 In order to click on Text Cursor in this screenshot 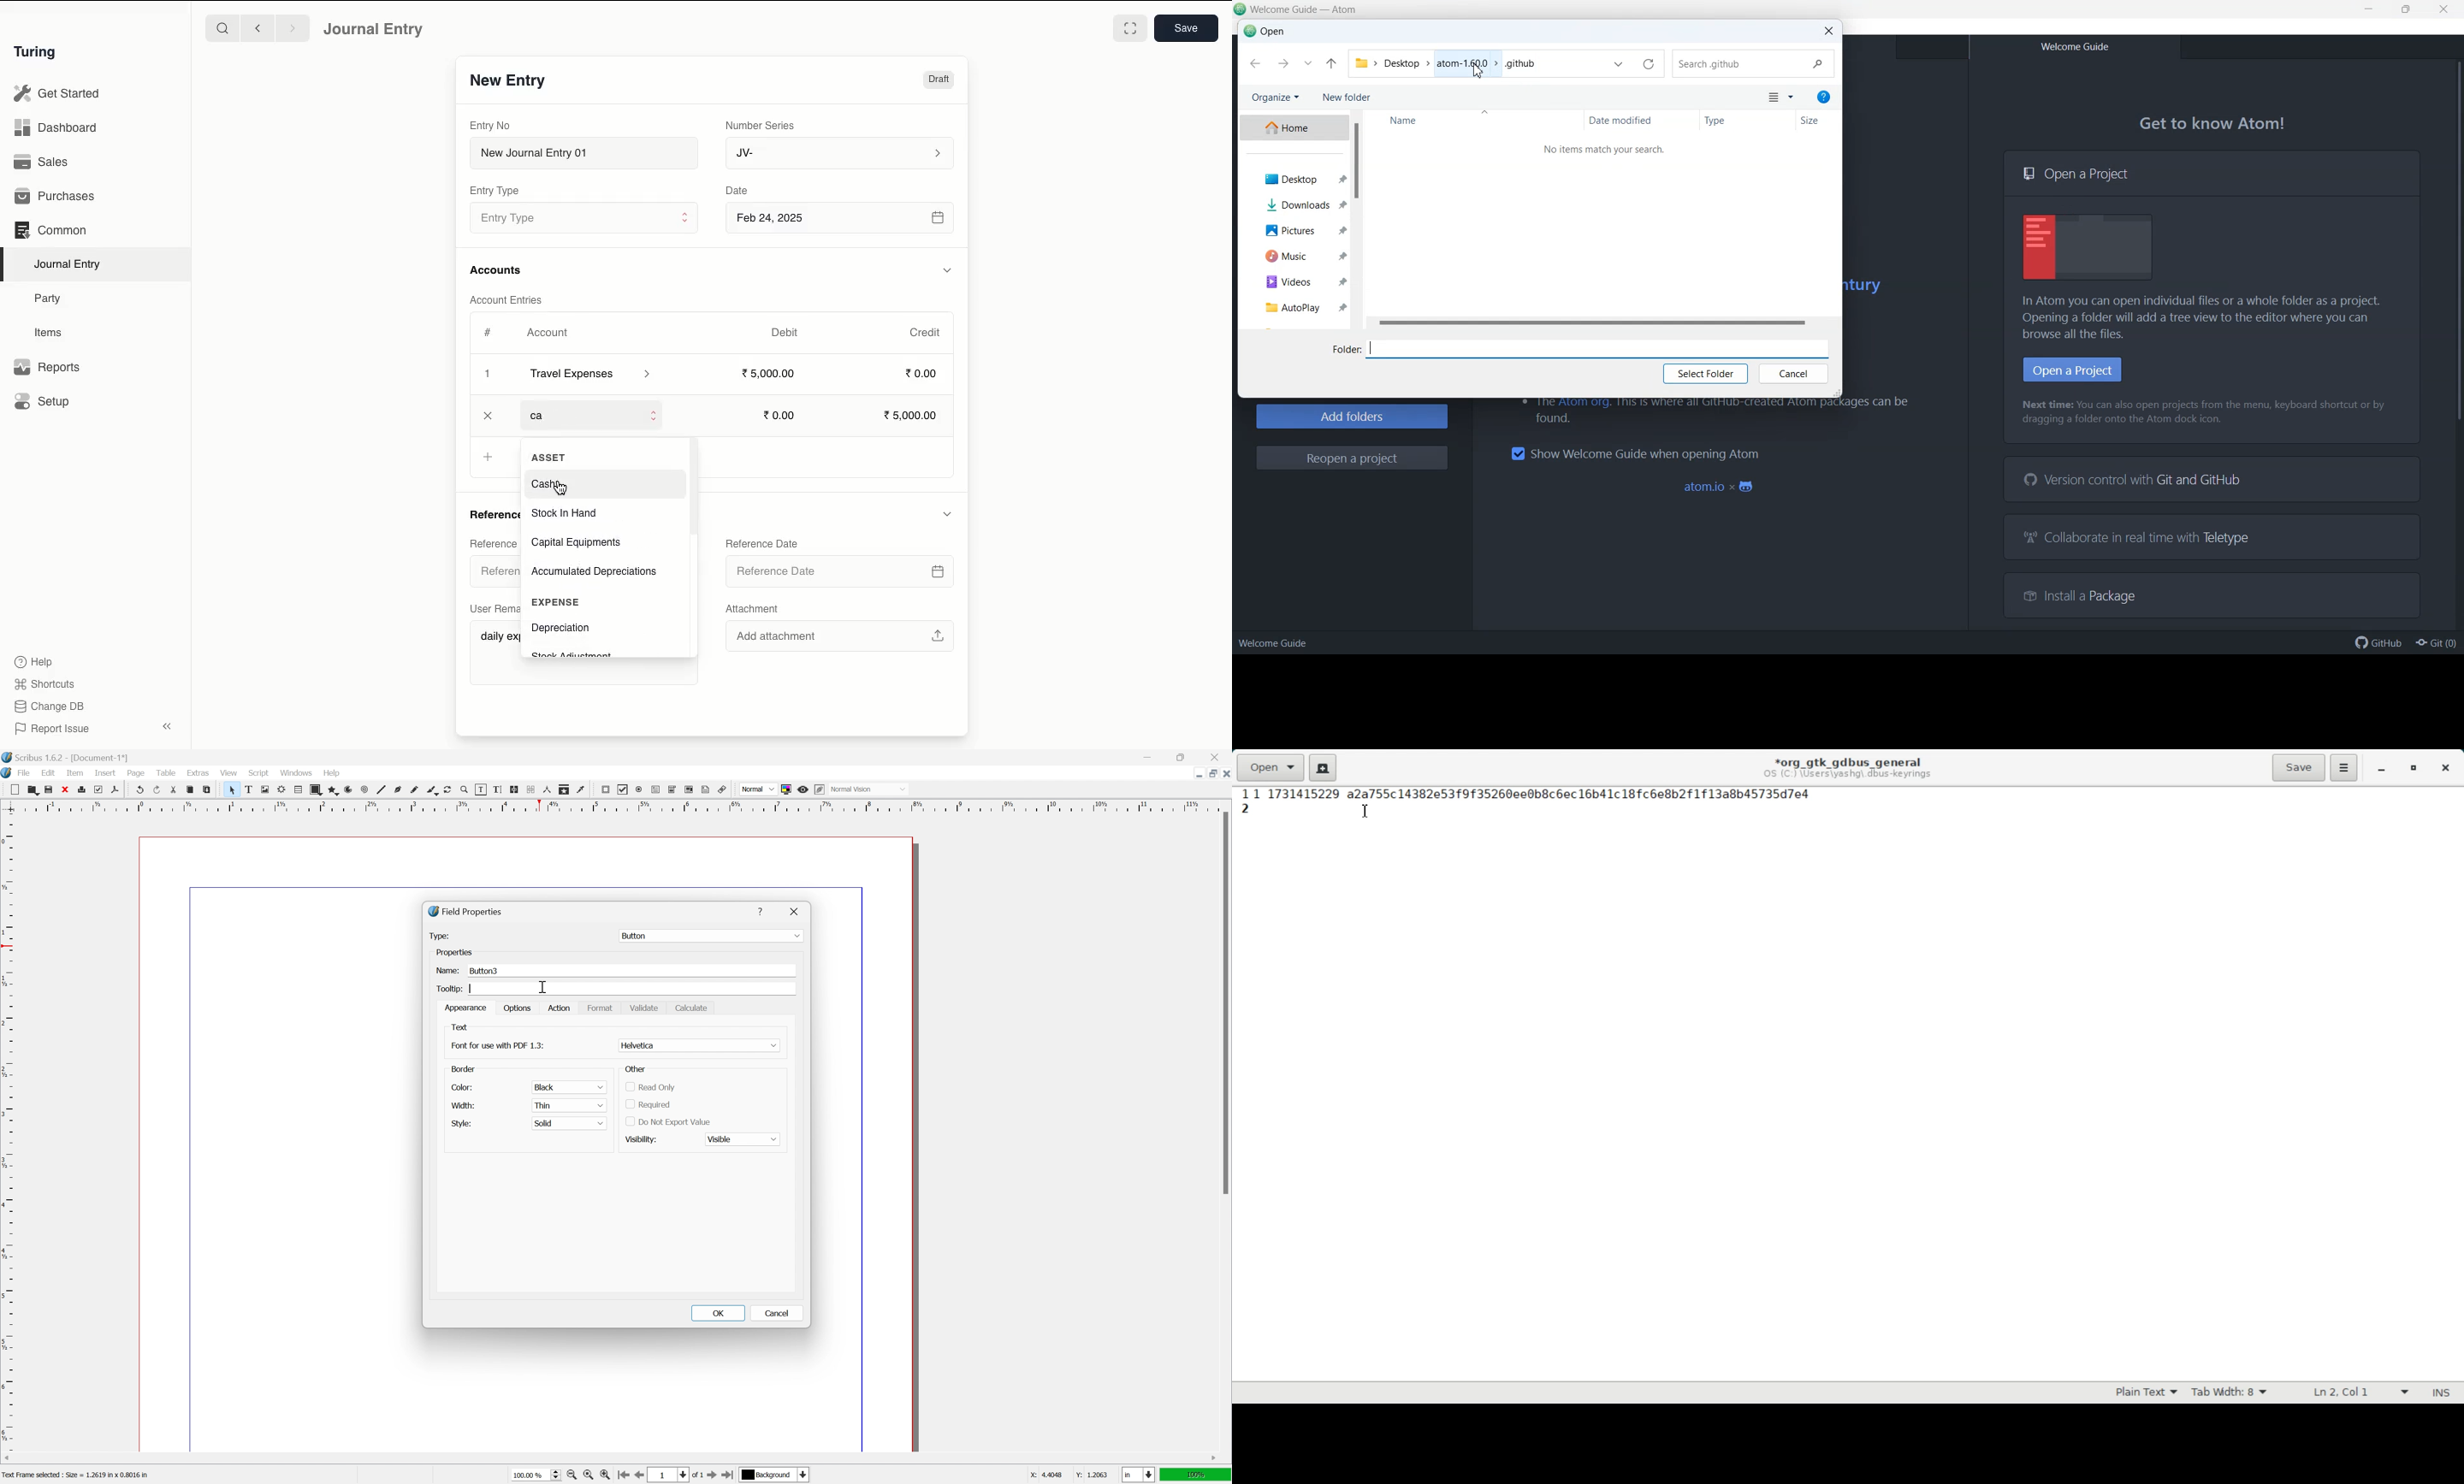, I will do `click(1365, 811)`.